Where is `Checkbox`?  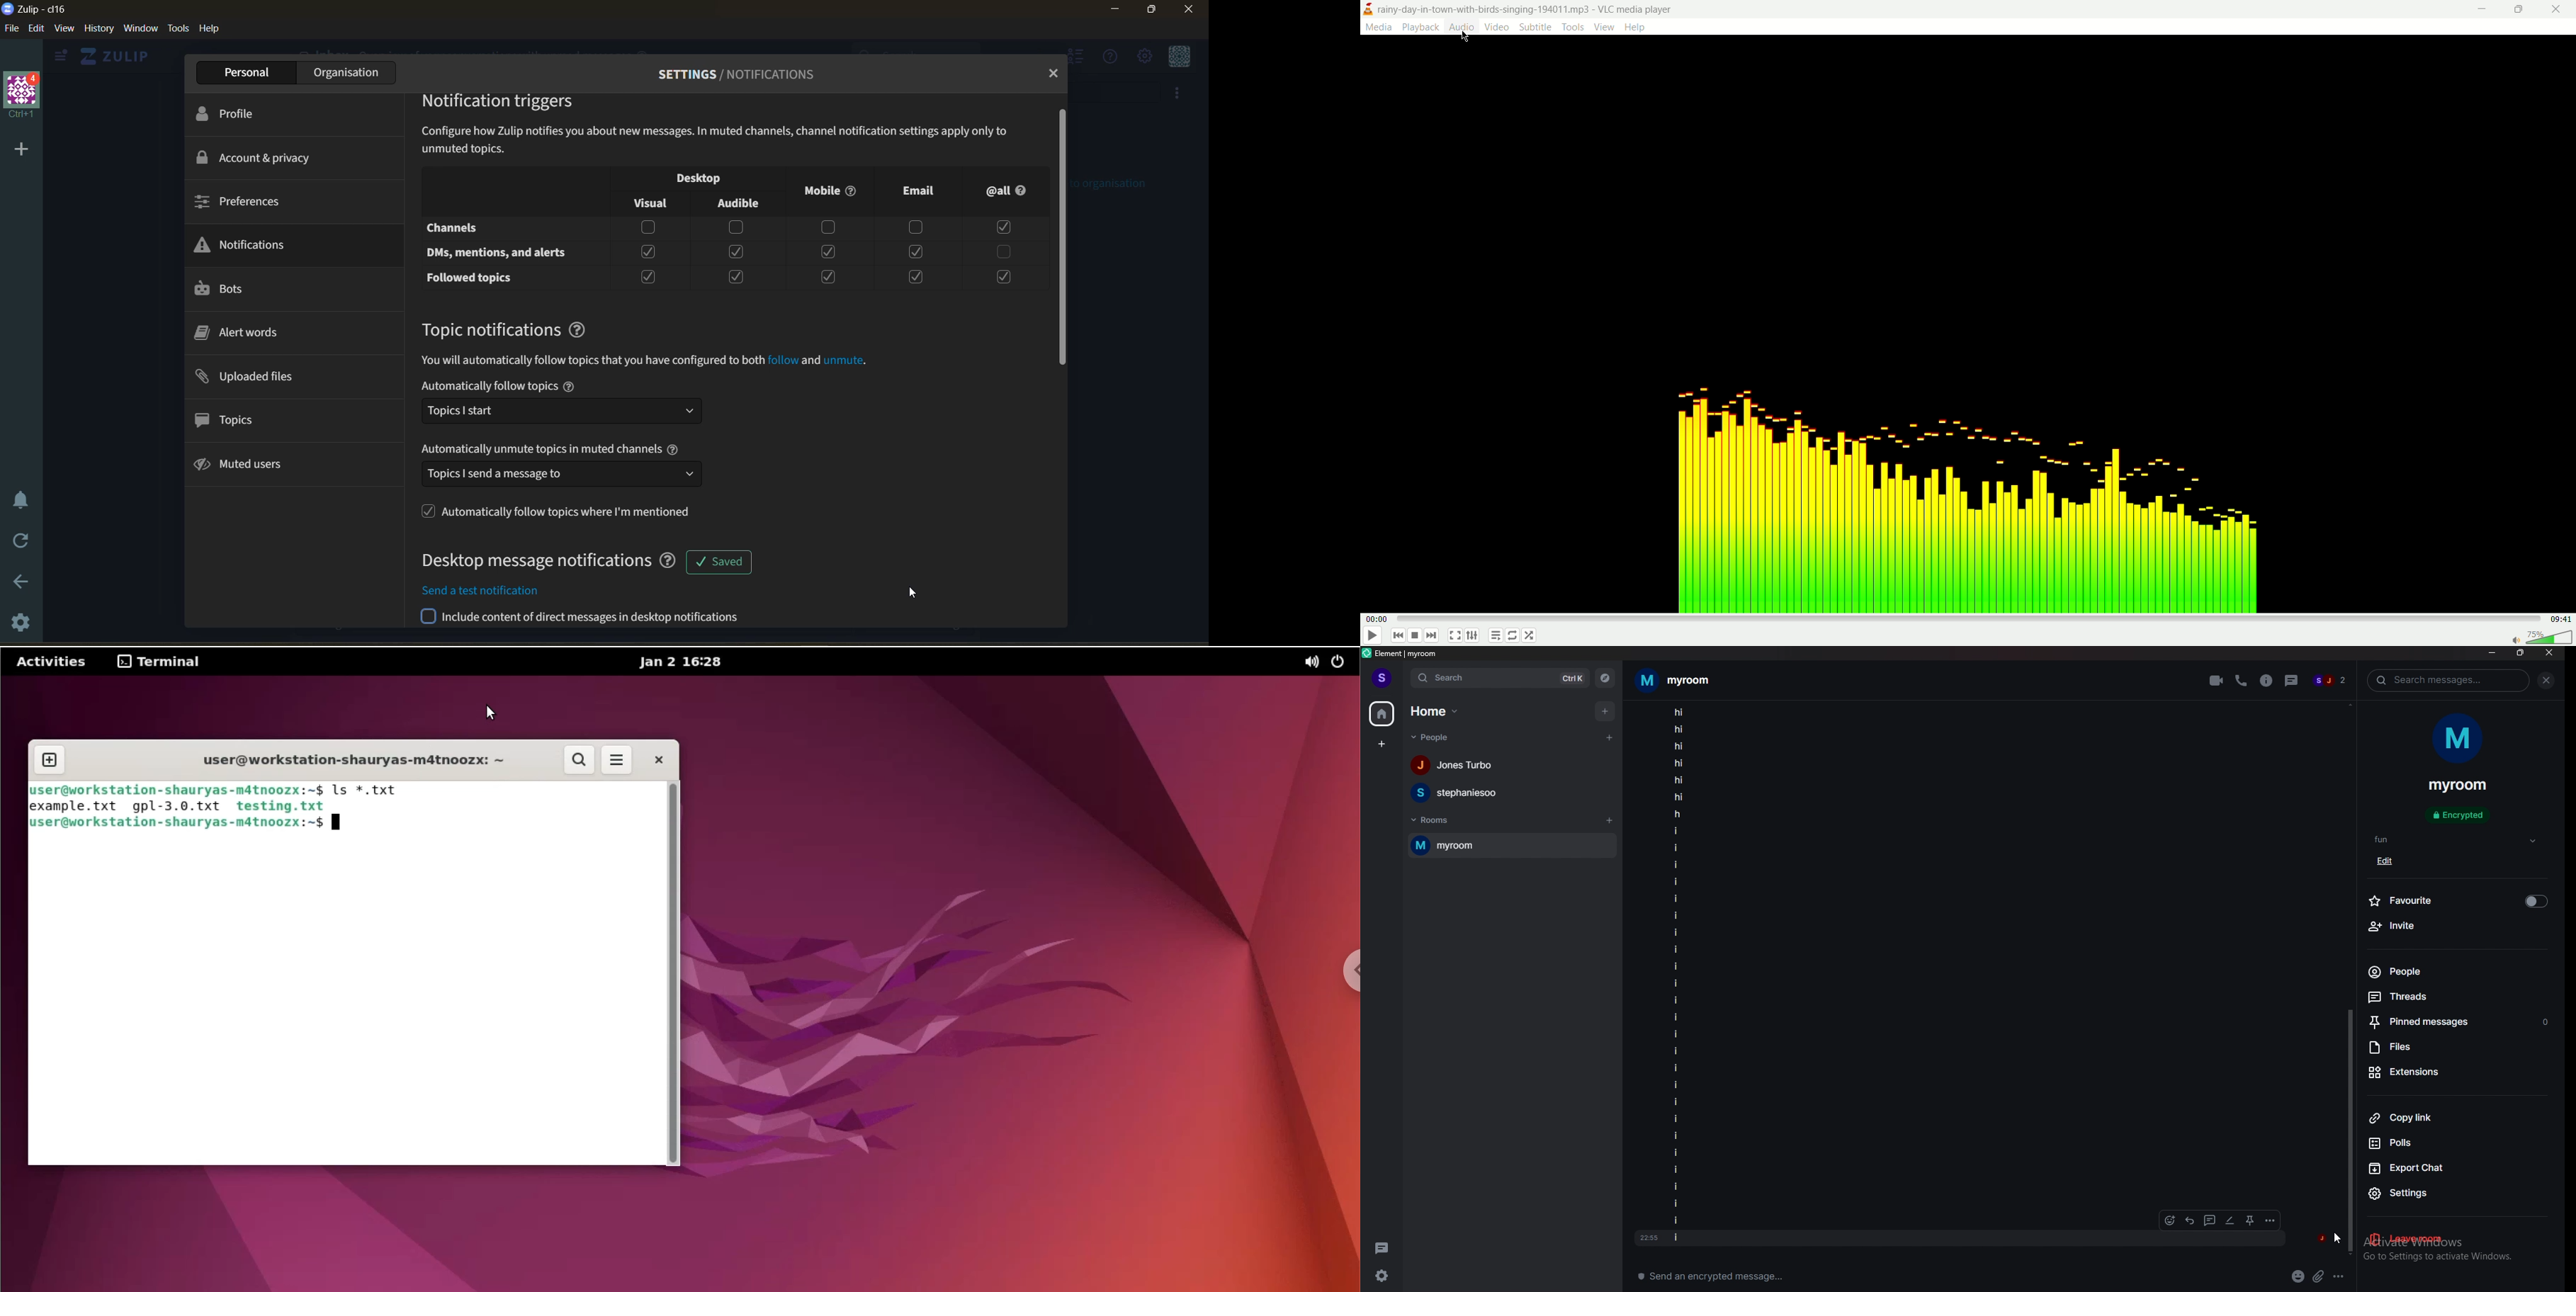 Checkbox is located at coordinates (918, 276).